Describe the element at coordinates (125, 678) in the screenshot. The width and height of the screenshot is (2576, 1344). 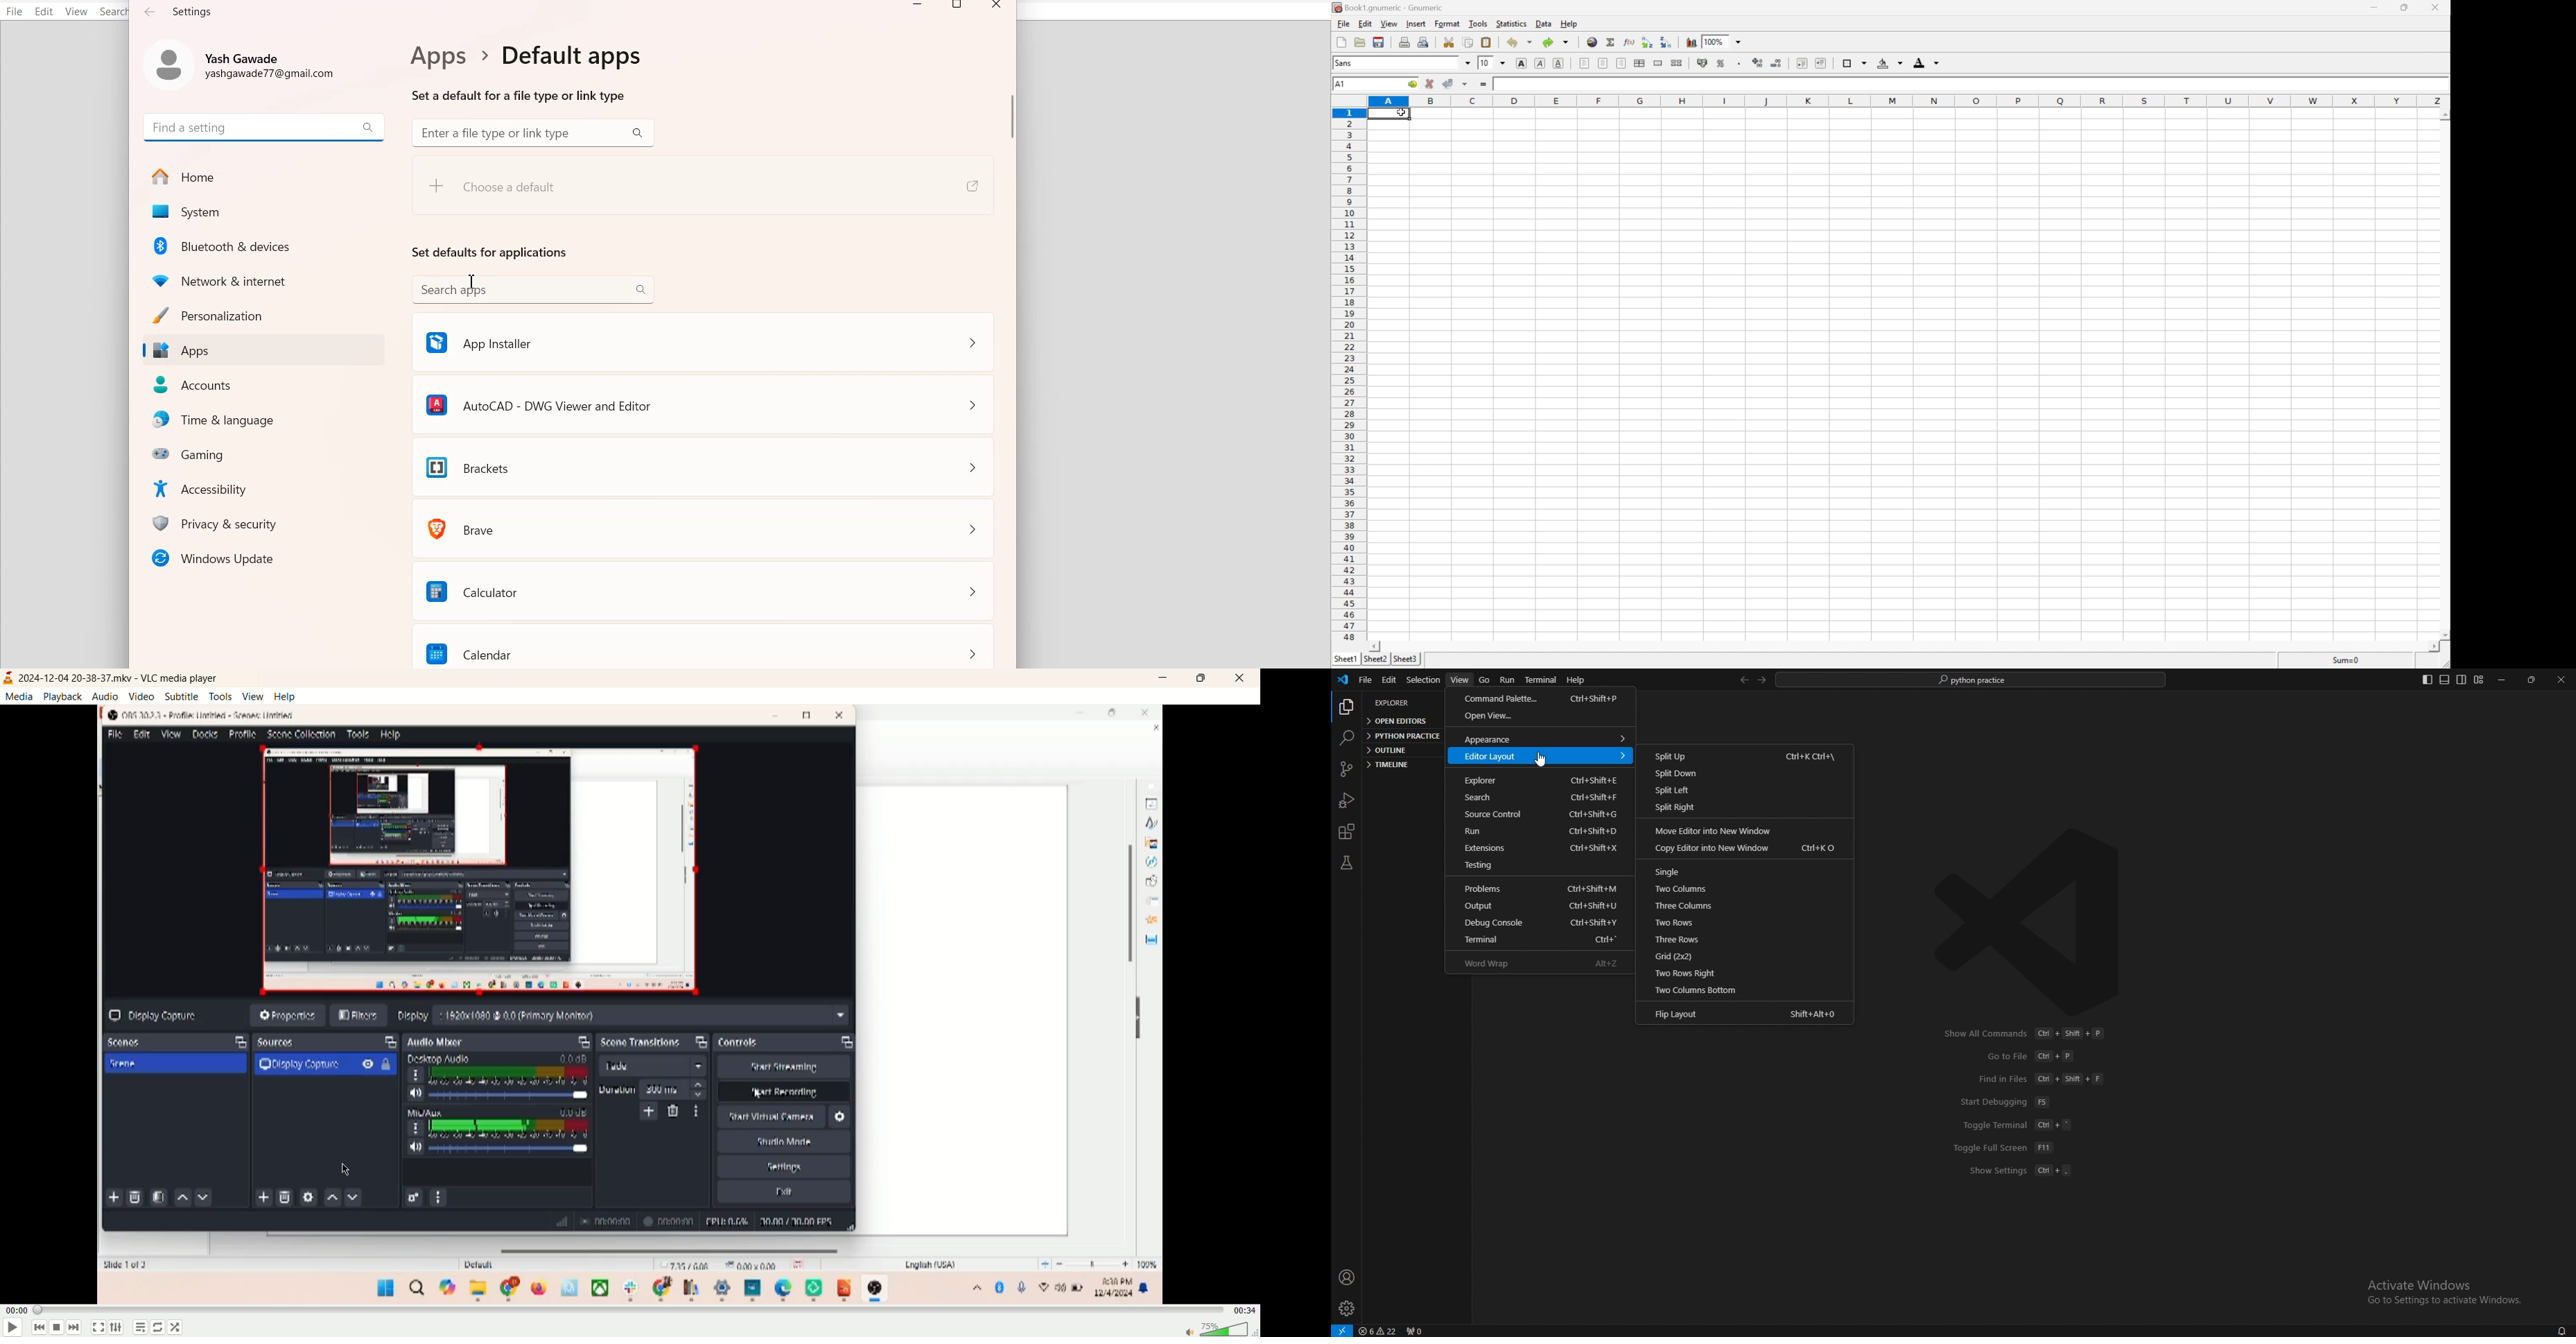
I see `2024-12-04 20-38-37.mkv - VLC media player` at that location.